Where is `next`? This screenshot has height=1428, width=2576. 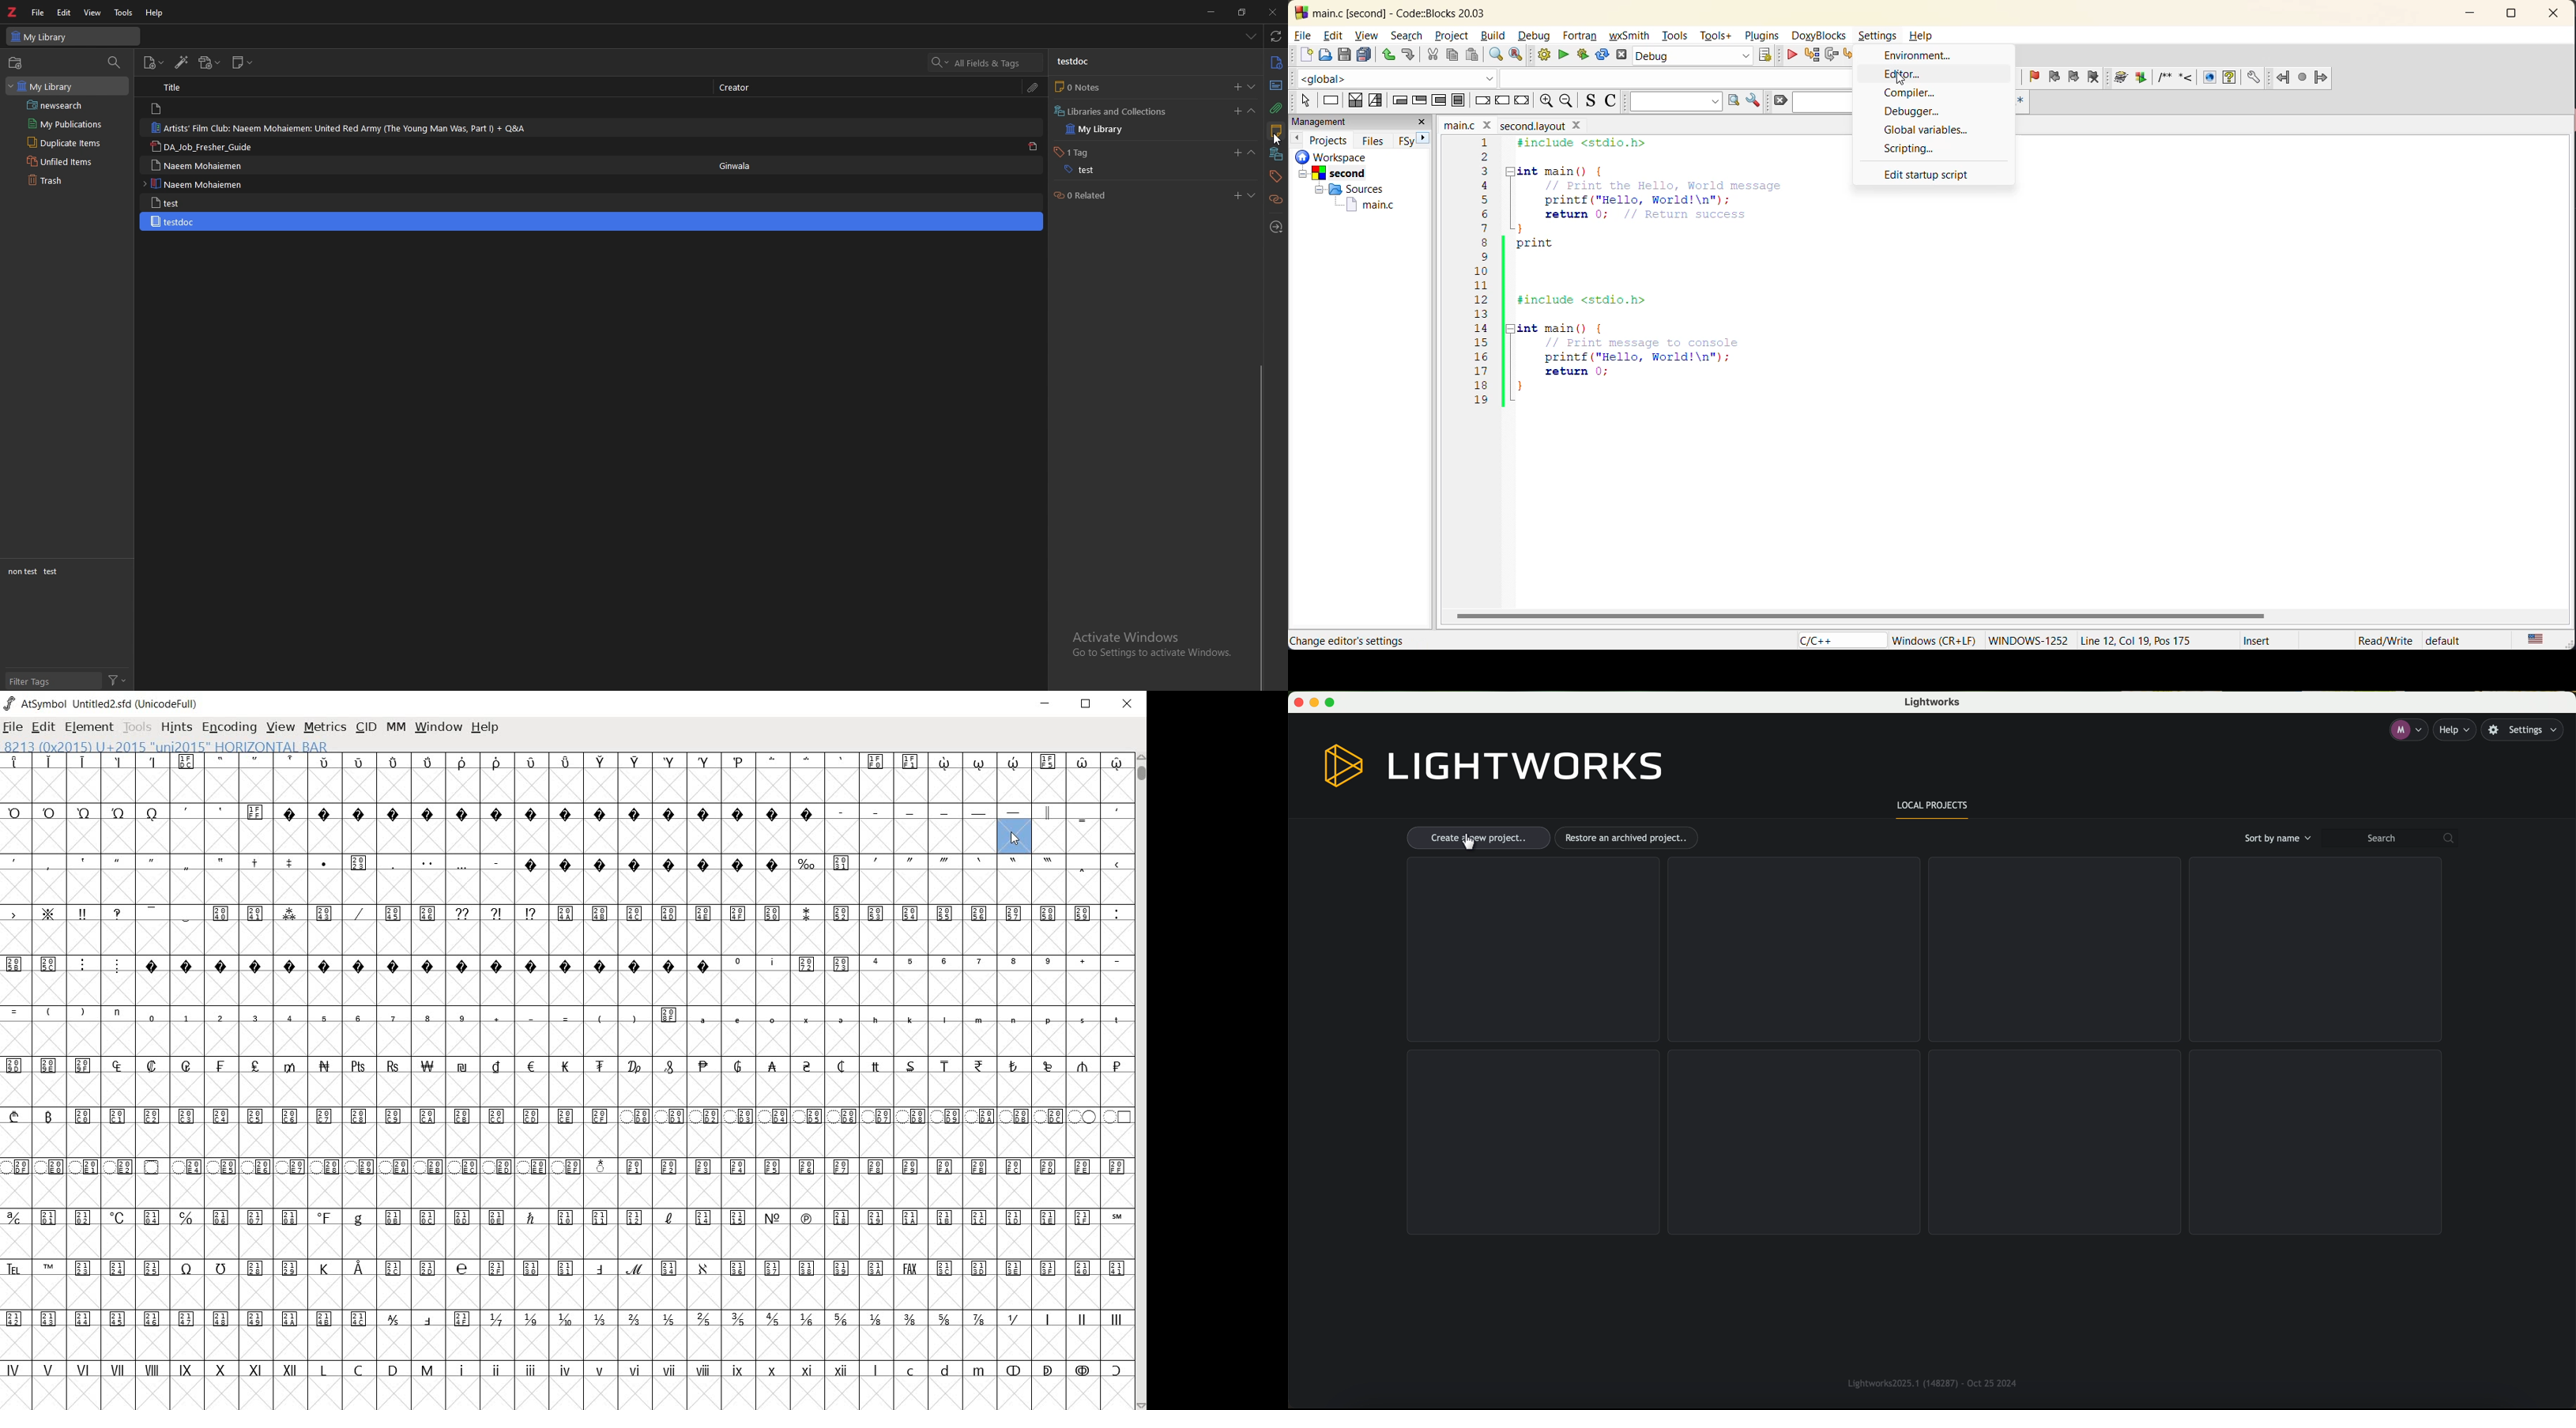 next is located at coordinates (1424, 139).